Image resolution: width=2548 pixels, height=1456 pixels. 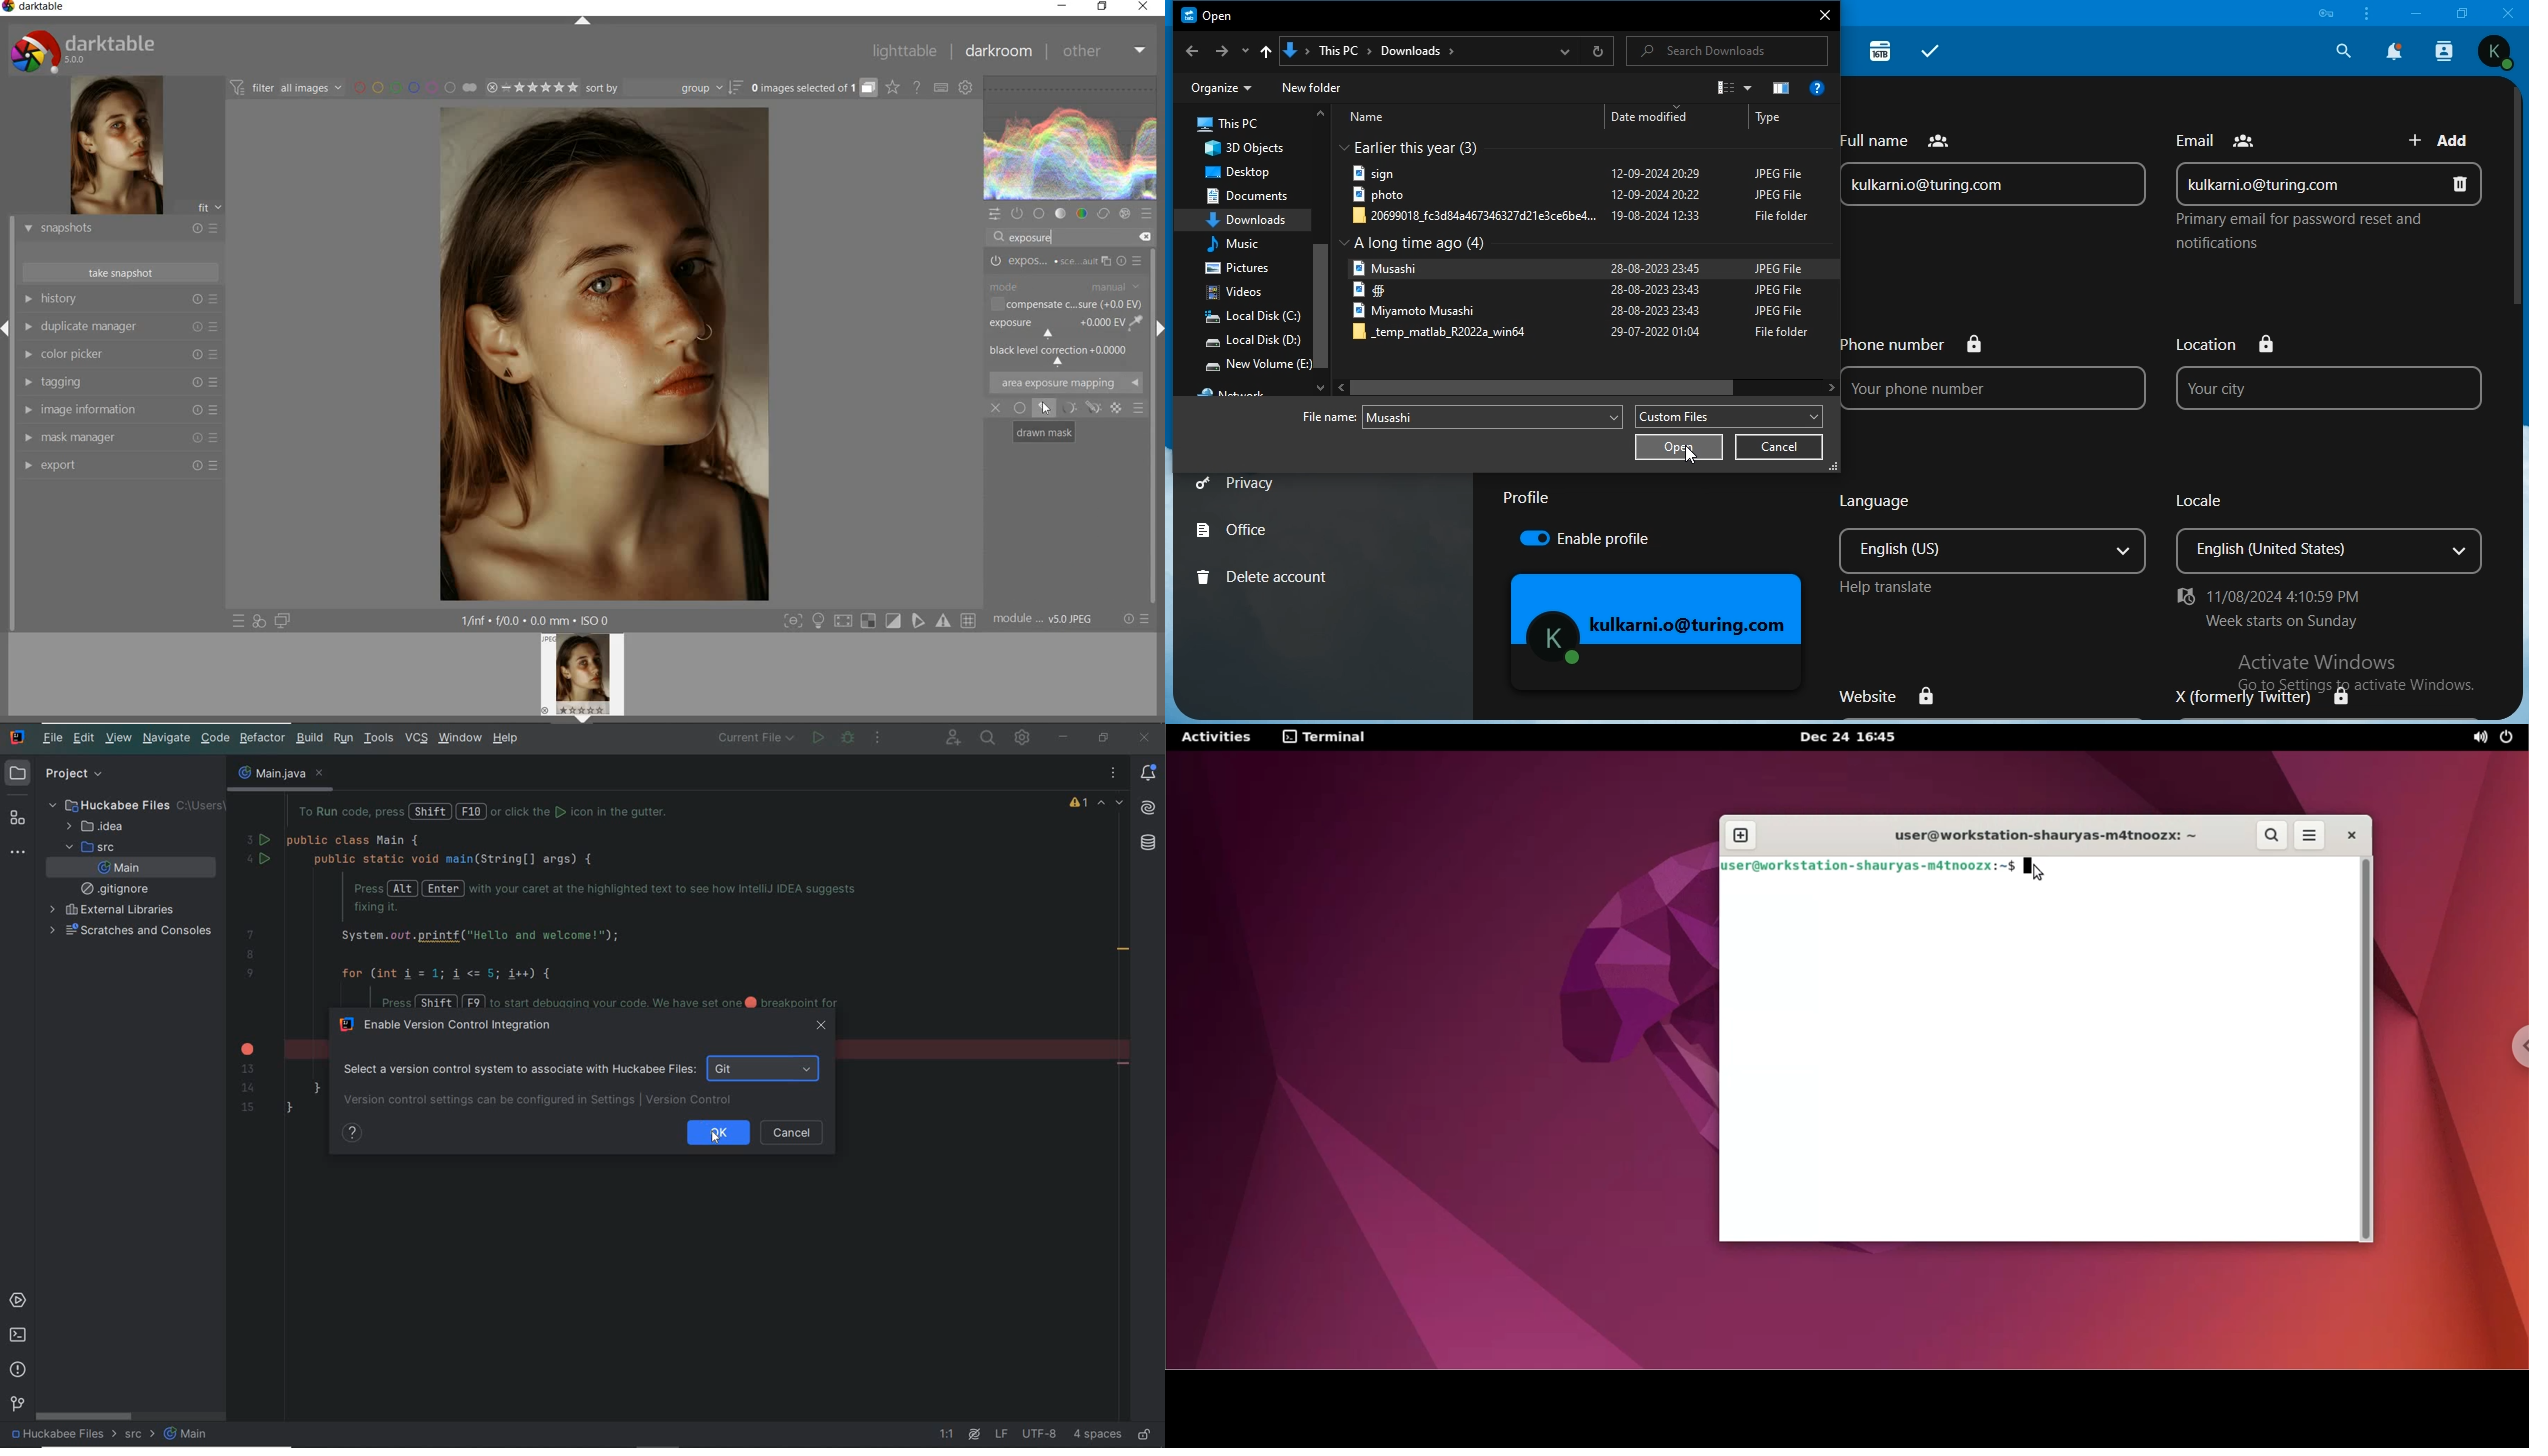 What do you see at coordinates (258, 621) in the screenshot?
I see `quick access for applying any of your styles` at bounding box center [258, 621].